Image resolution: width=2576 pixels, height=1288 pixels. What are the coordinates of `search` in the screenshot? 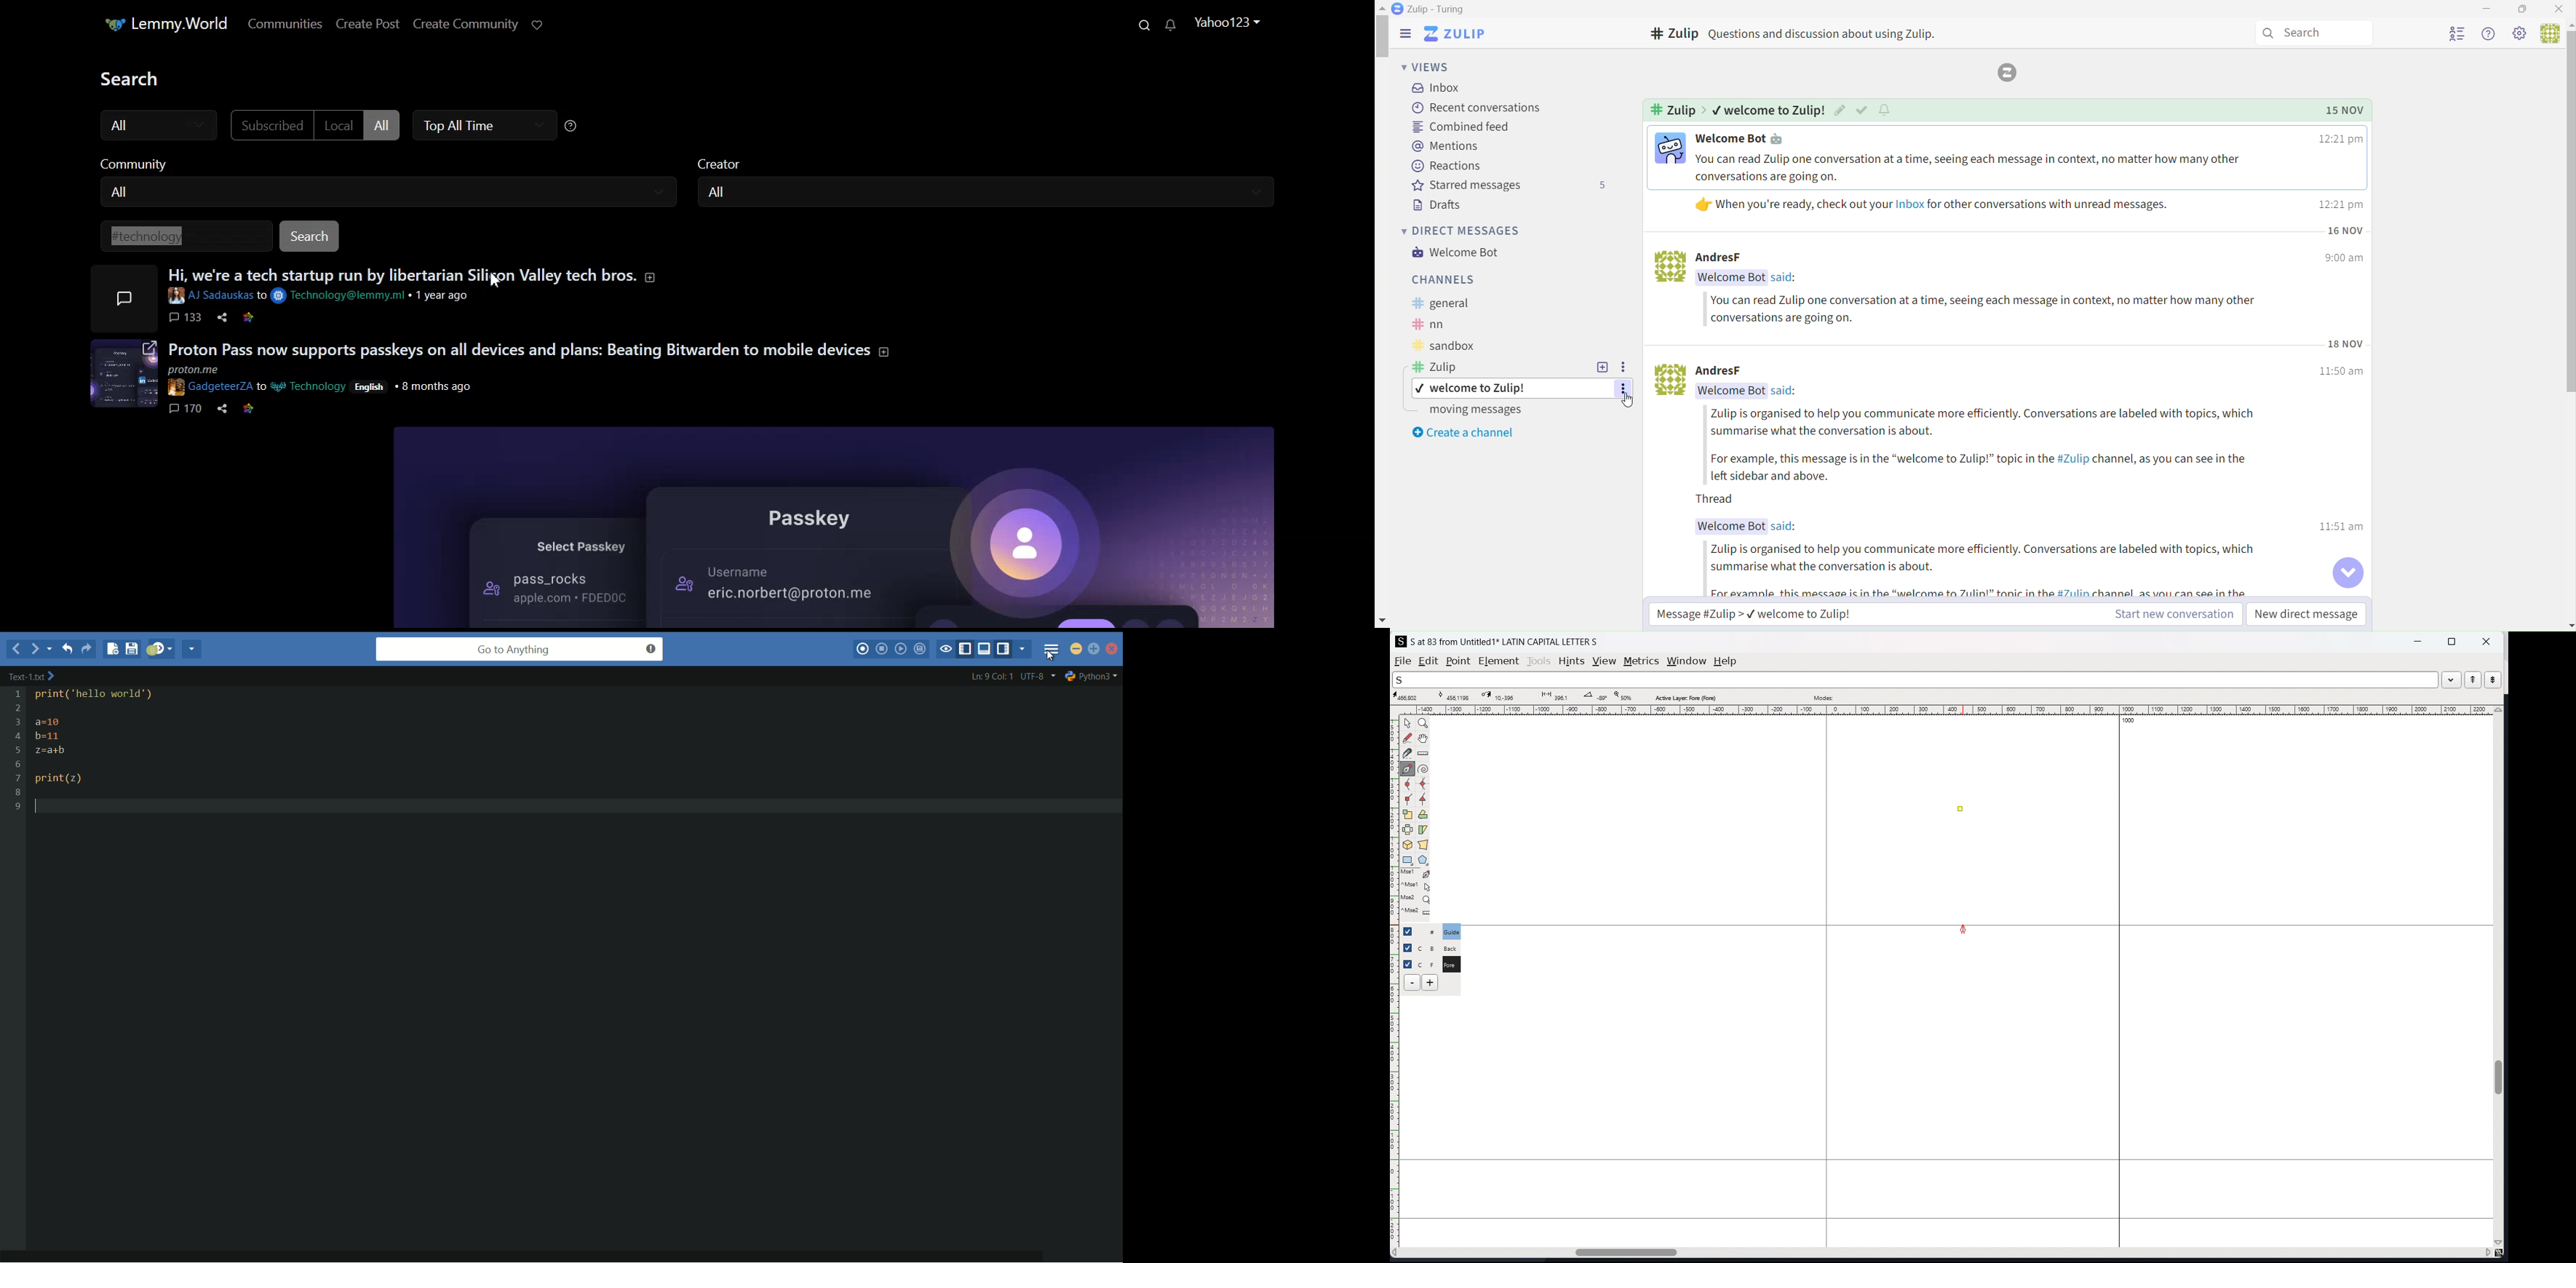 It's located at (128, 78).